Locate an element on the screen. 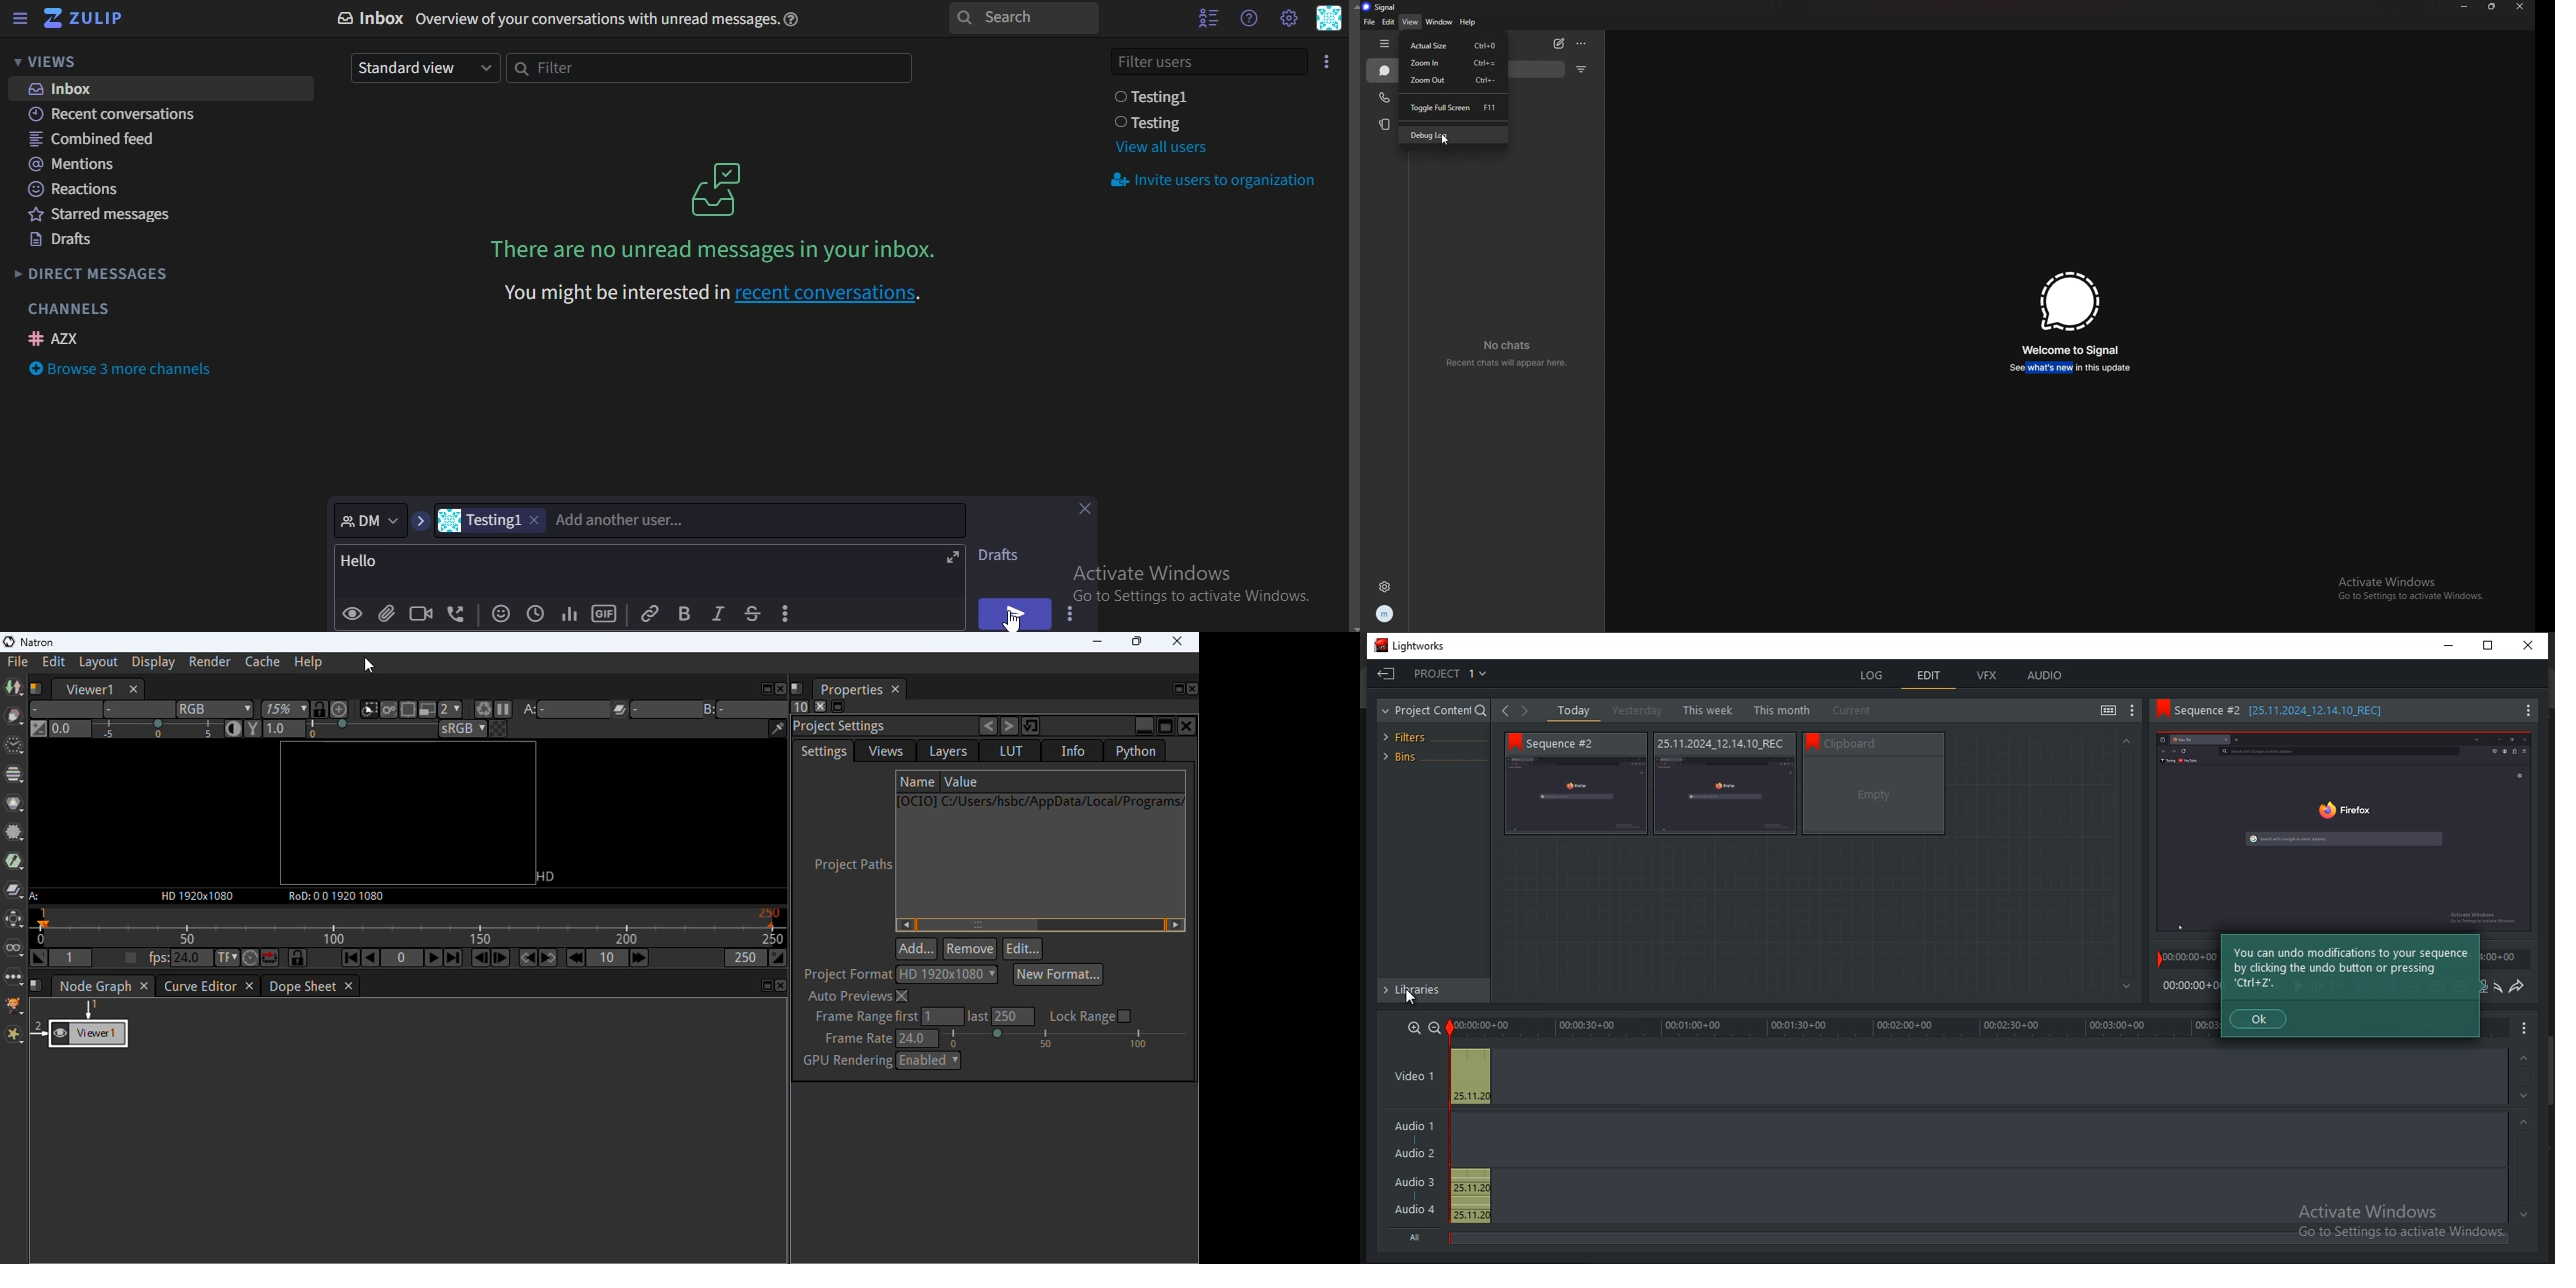  inbox is located at coordinates (577, 19).